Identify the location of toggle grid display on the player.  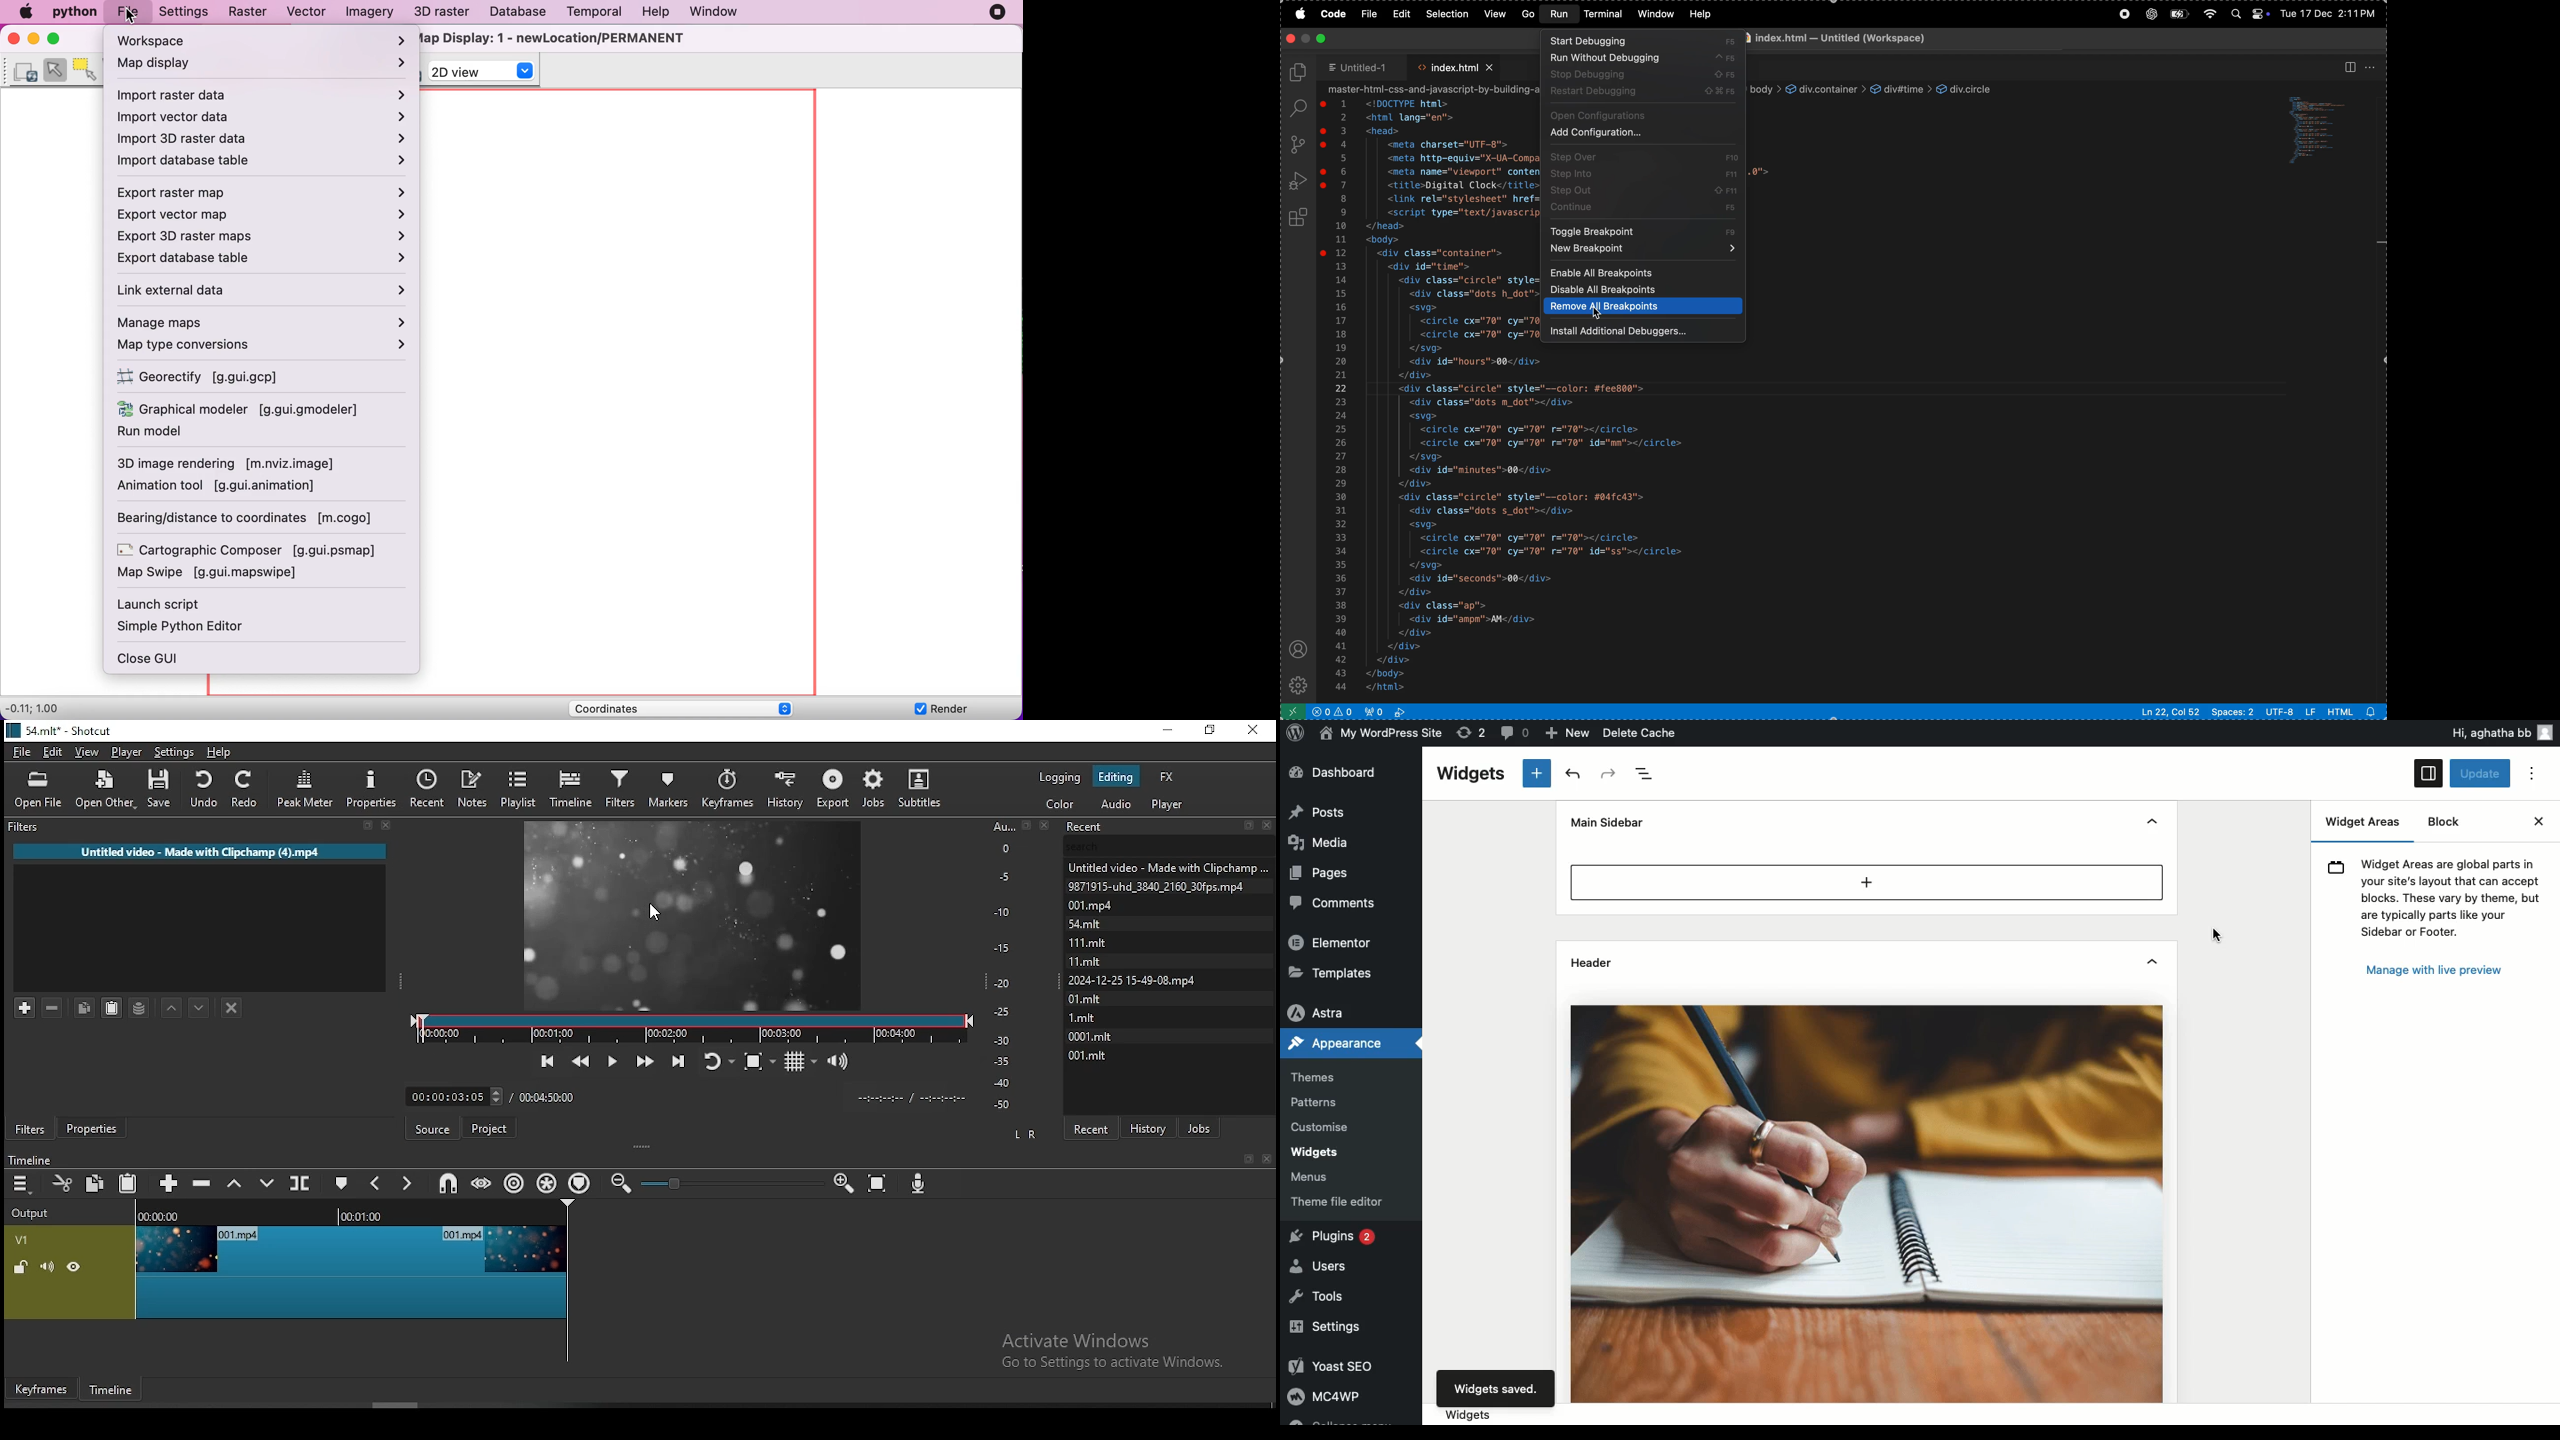
(802, 1062).